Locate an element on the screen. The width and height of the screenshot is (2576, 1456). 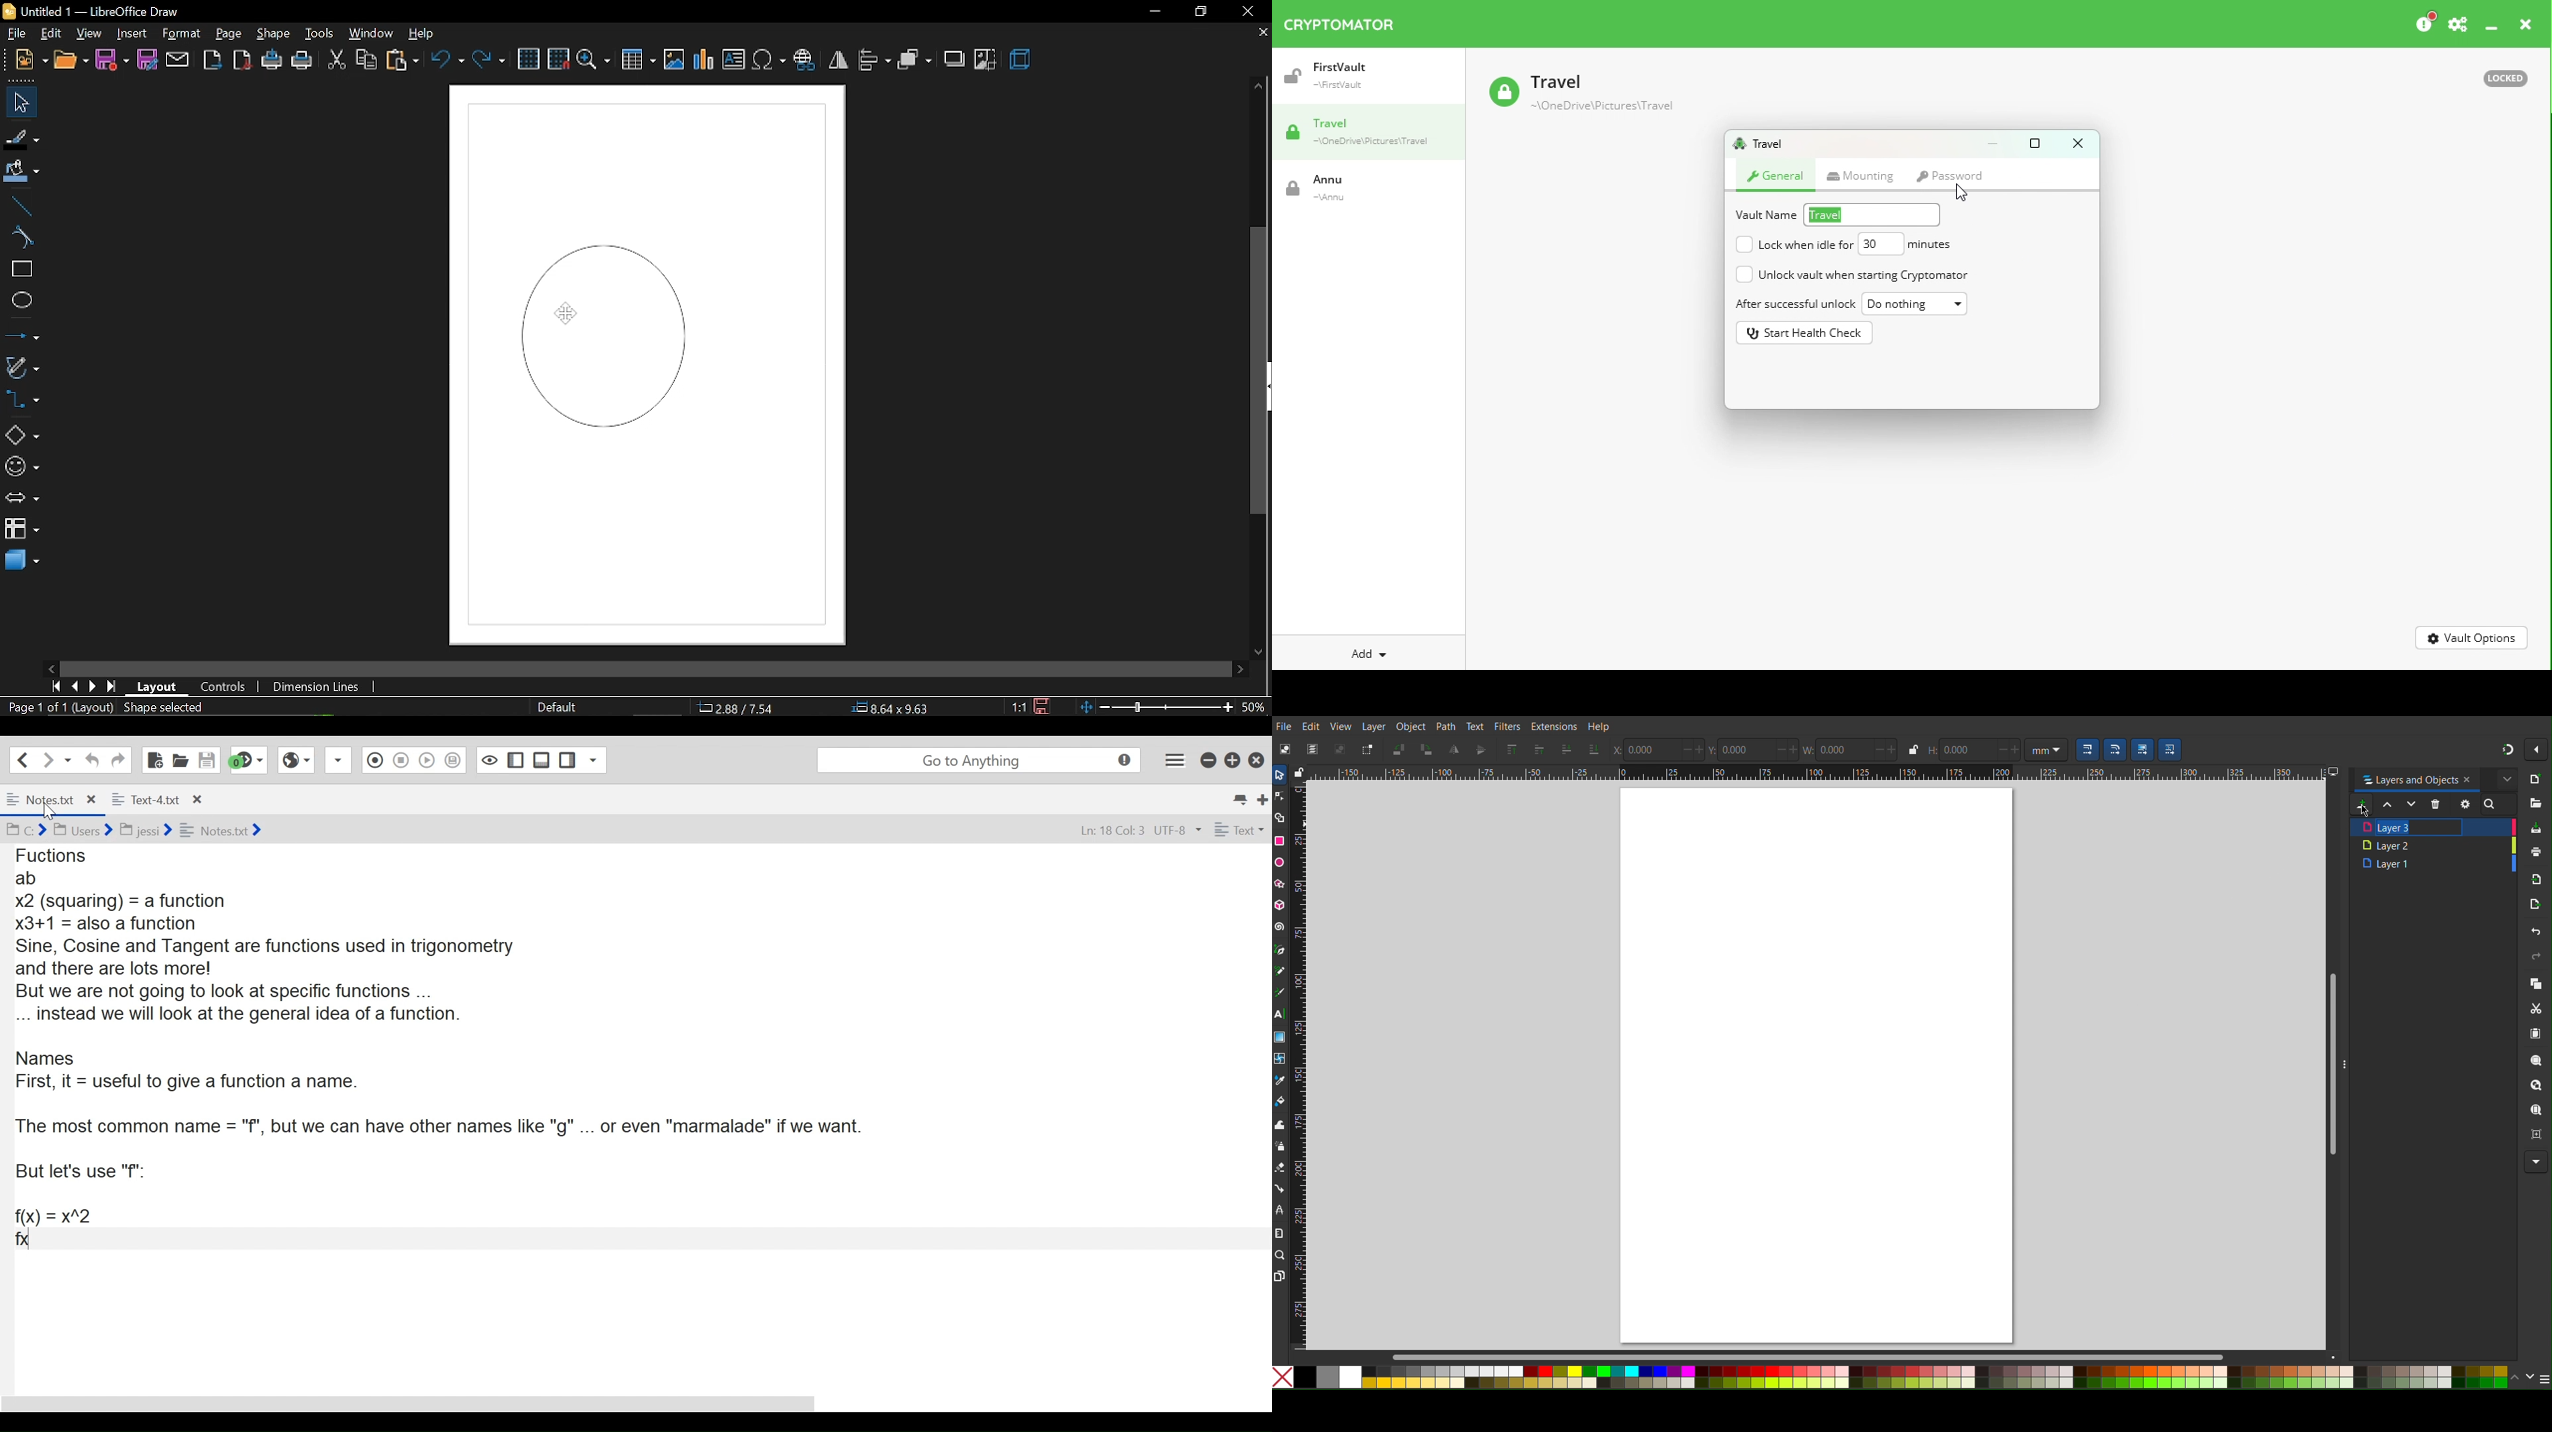
move down is located at coordinates (1263, 652).